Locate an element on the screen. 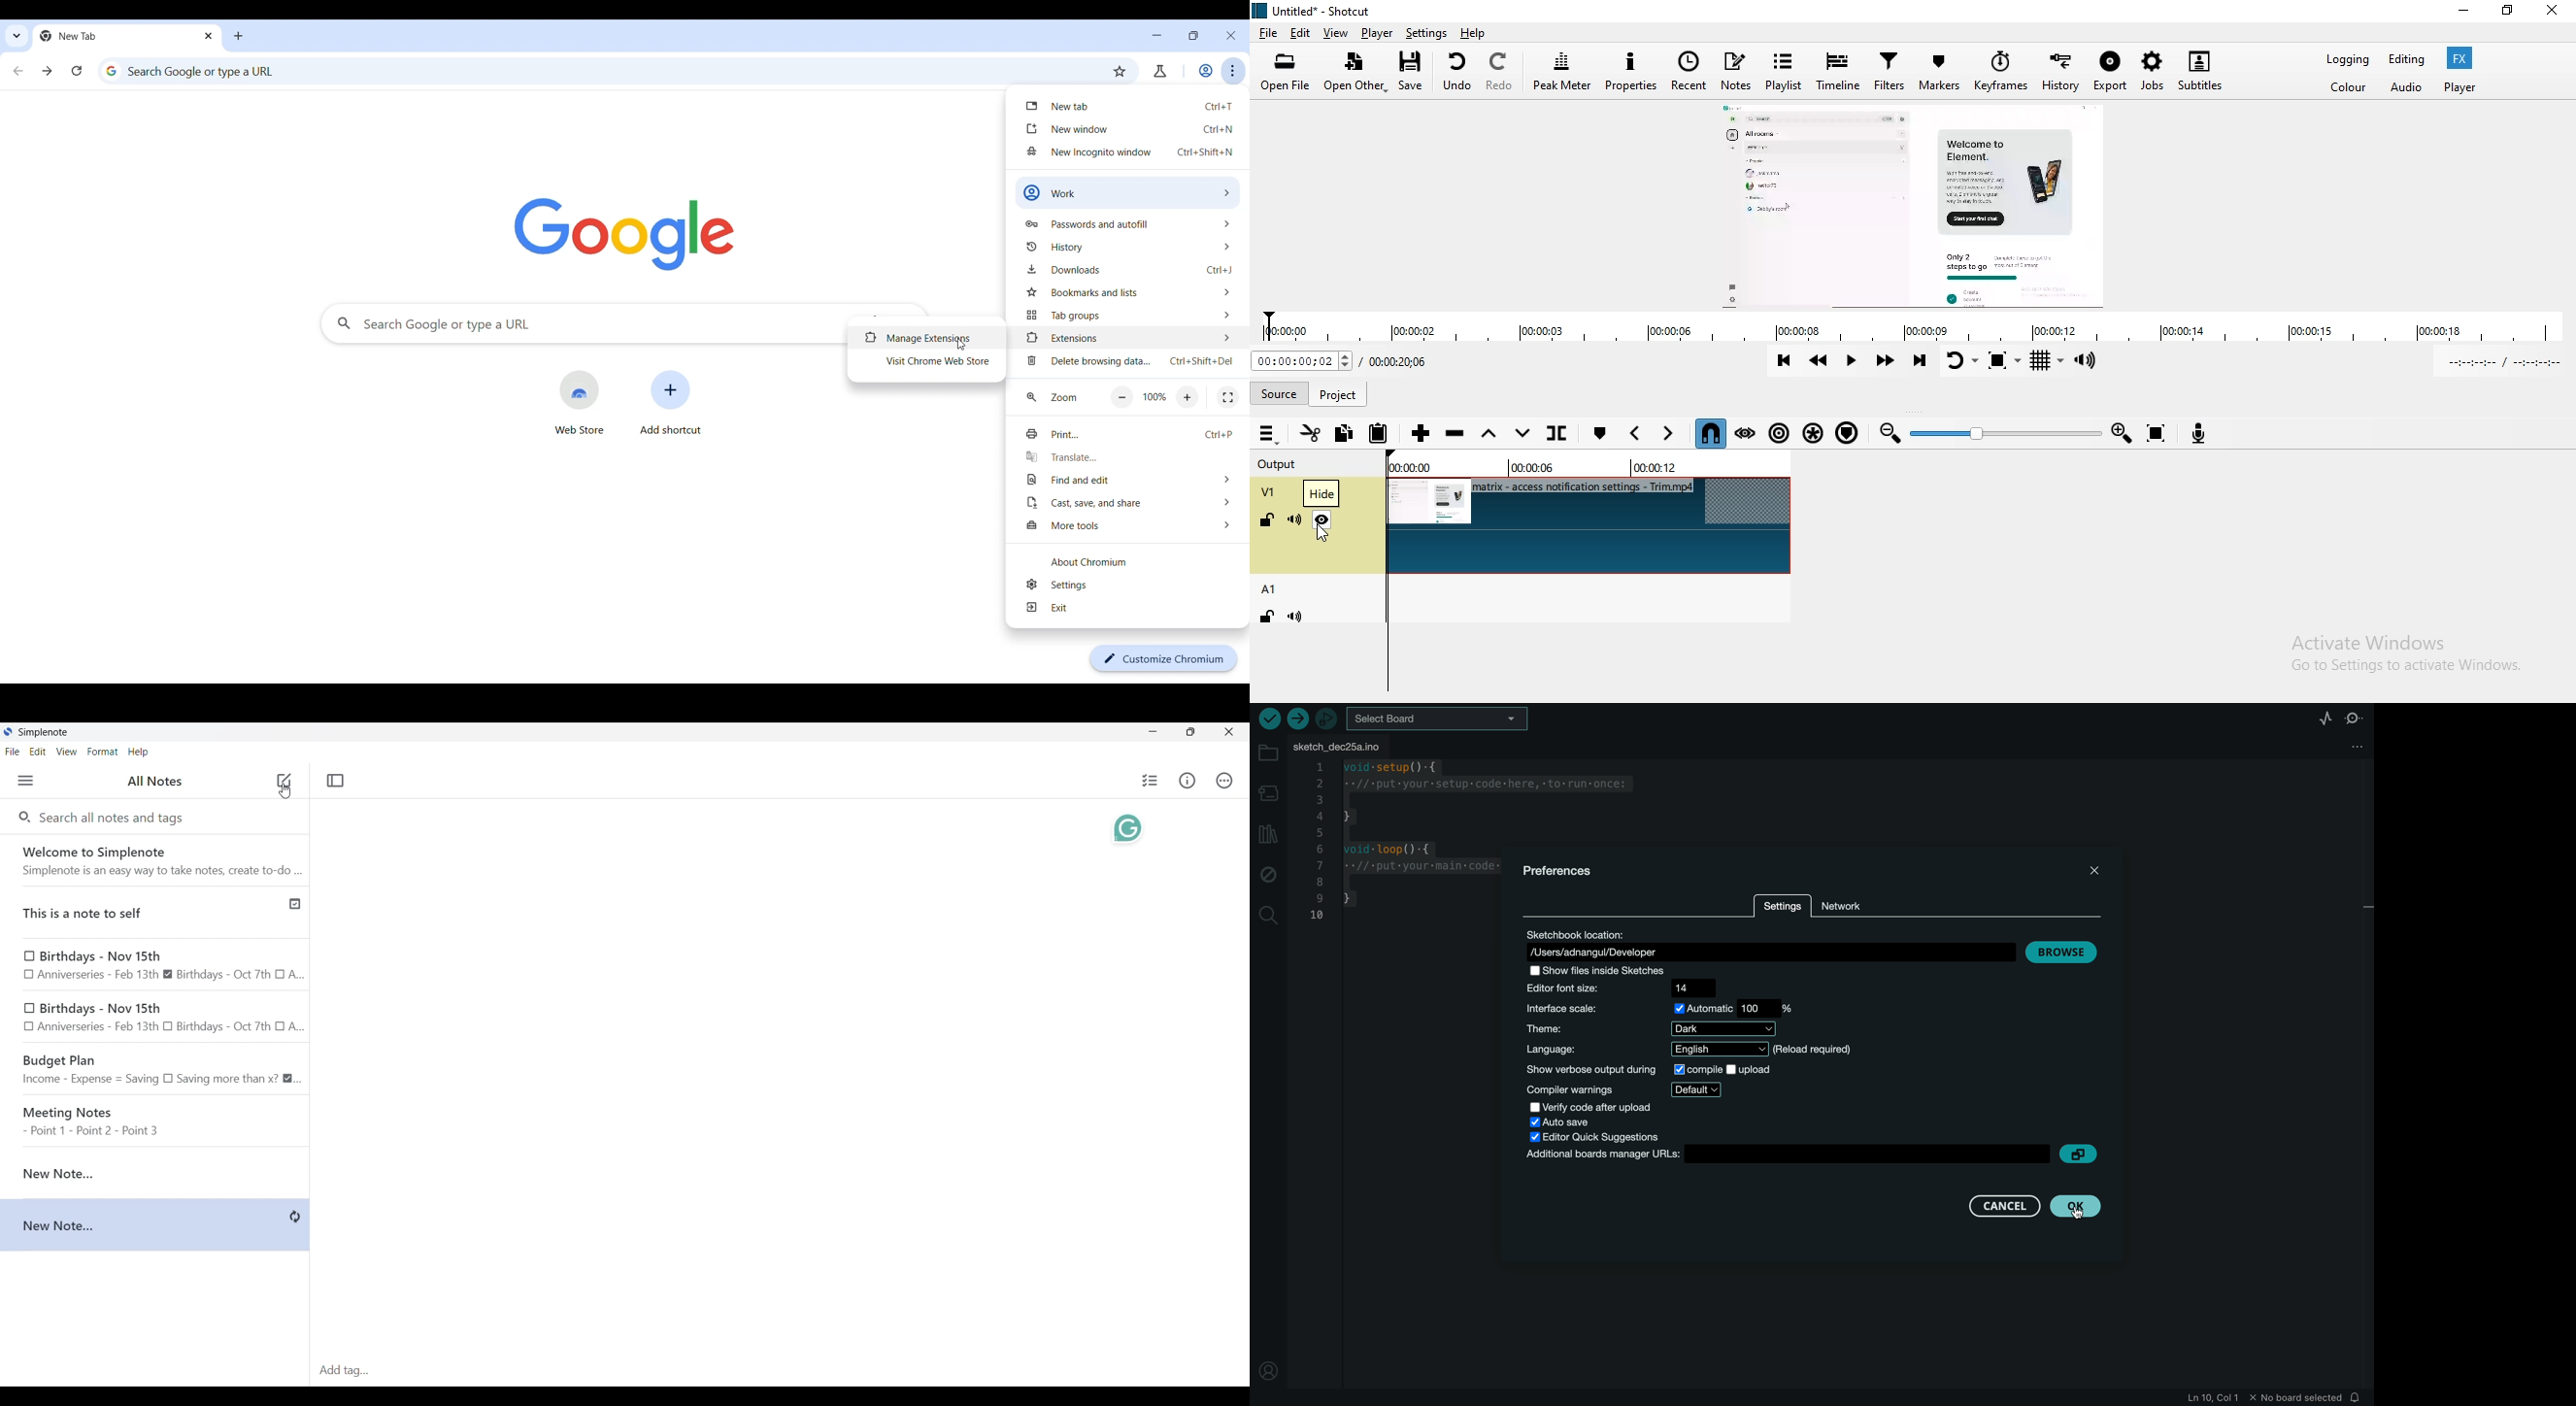  Lift is located at coordinates (1491, 434).